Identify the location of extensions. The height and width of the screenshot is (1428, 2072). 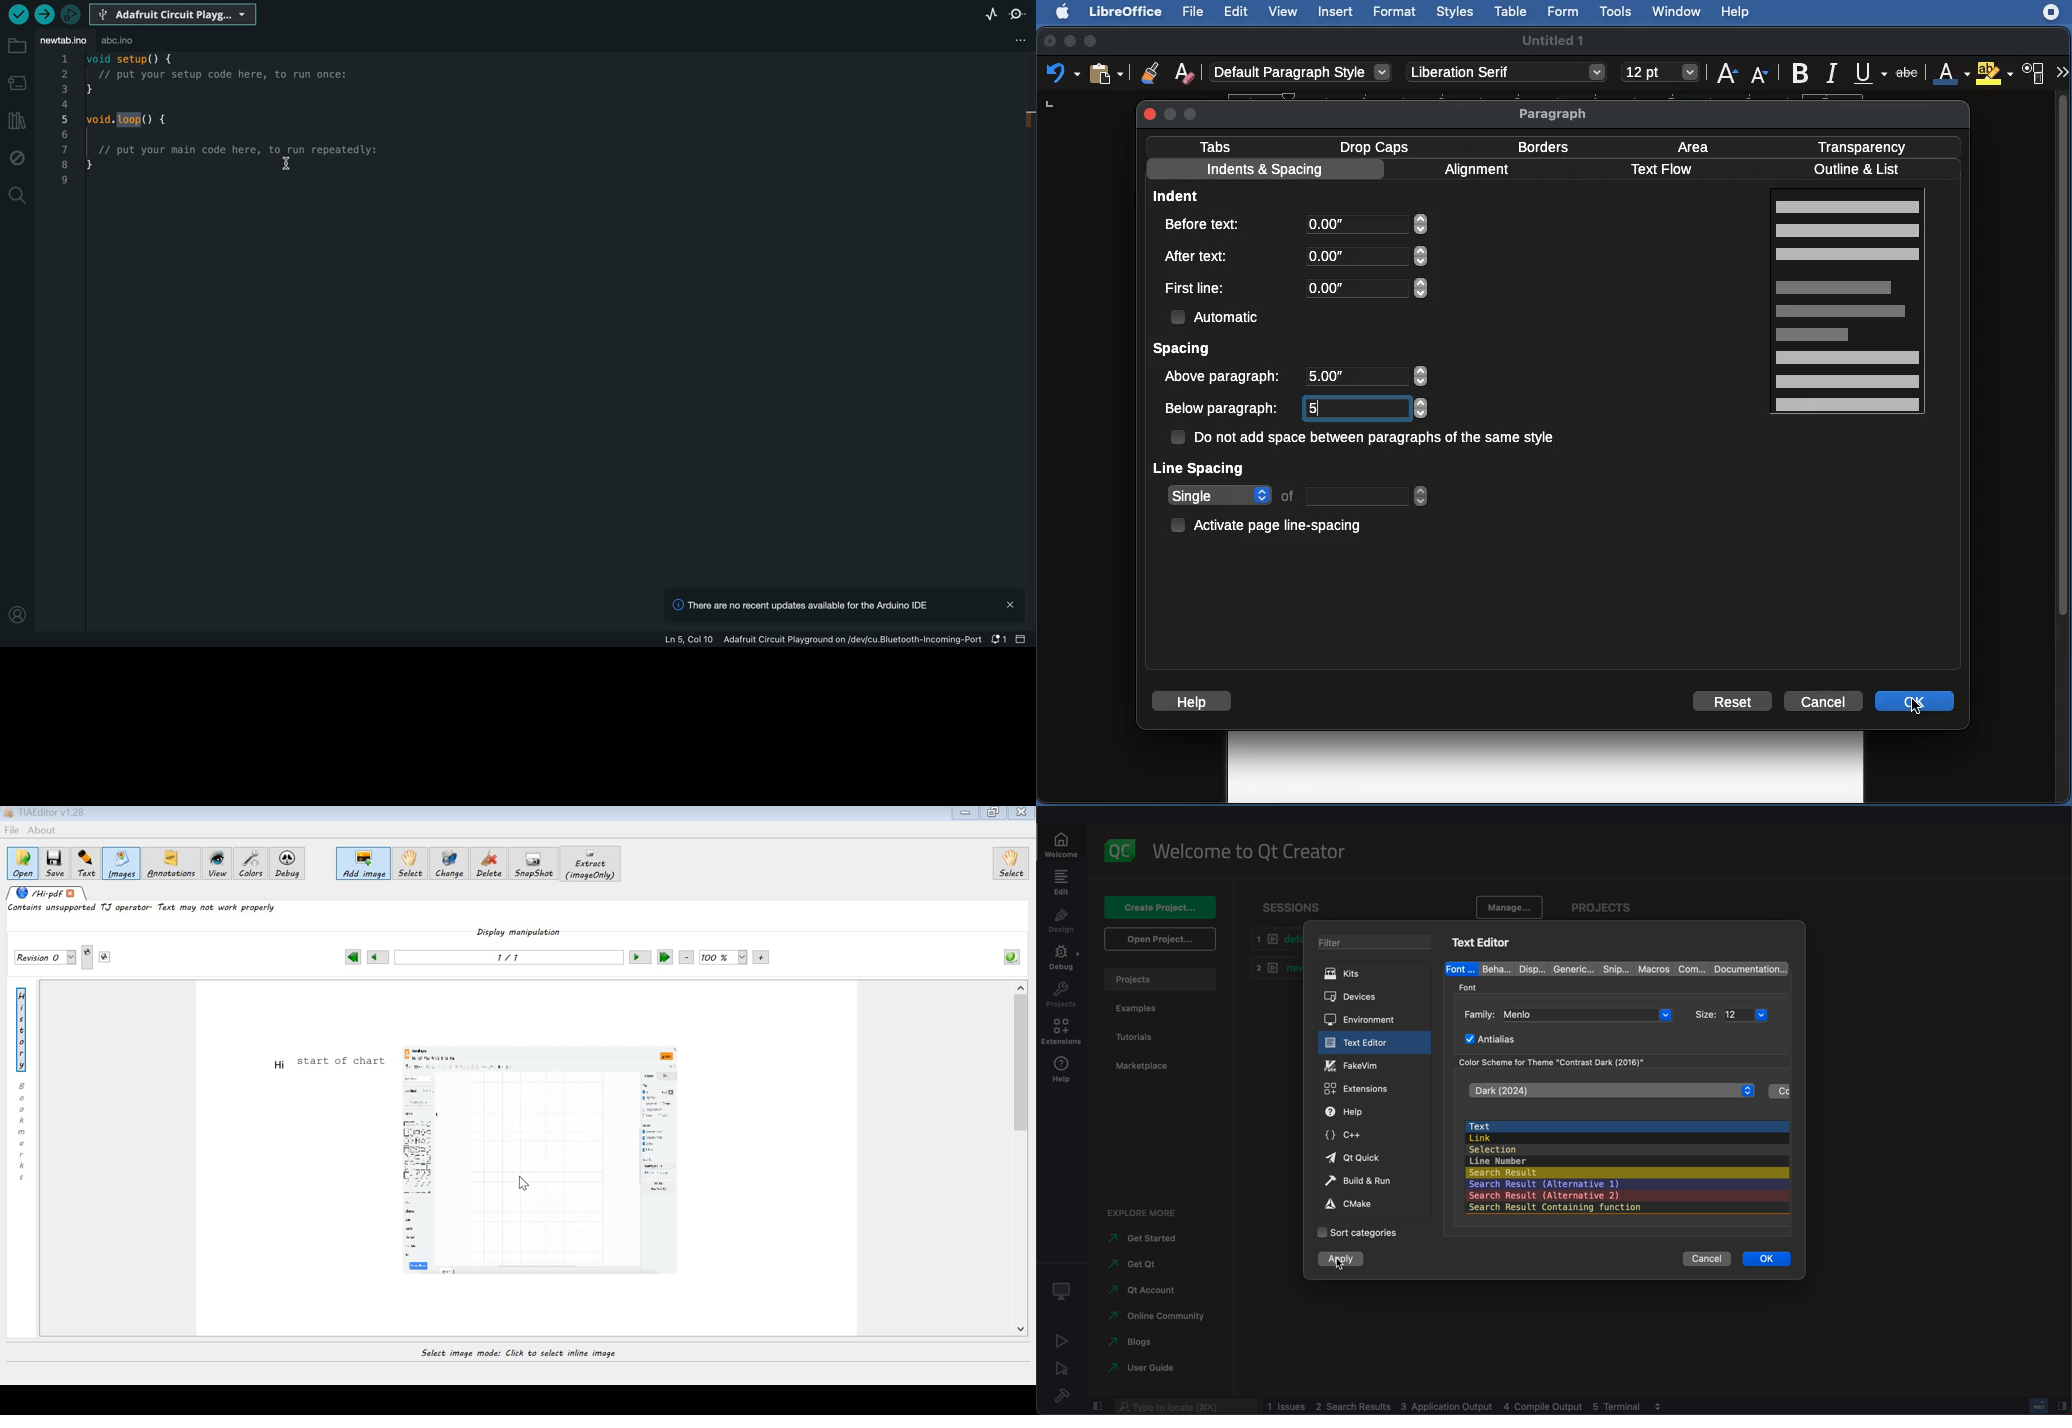
(1373, 1088).